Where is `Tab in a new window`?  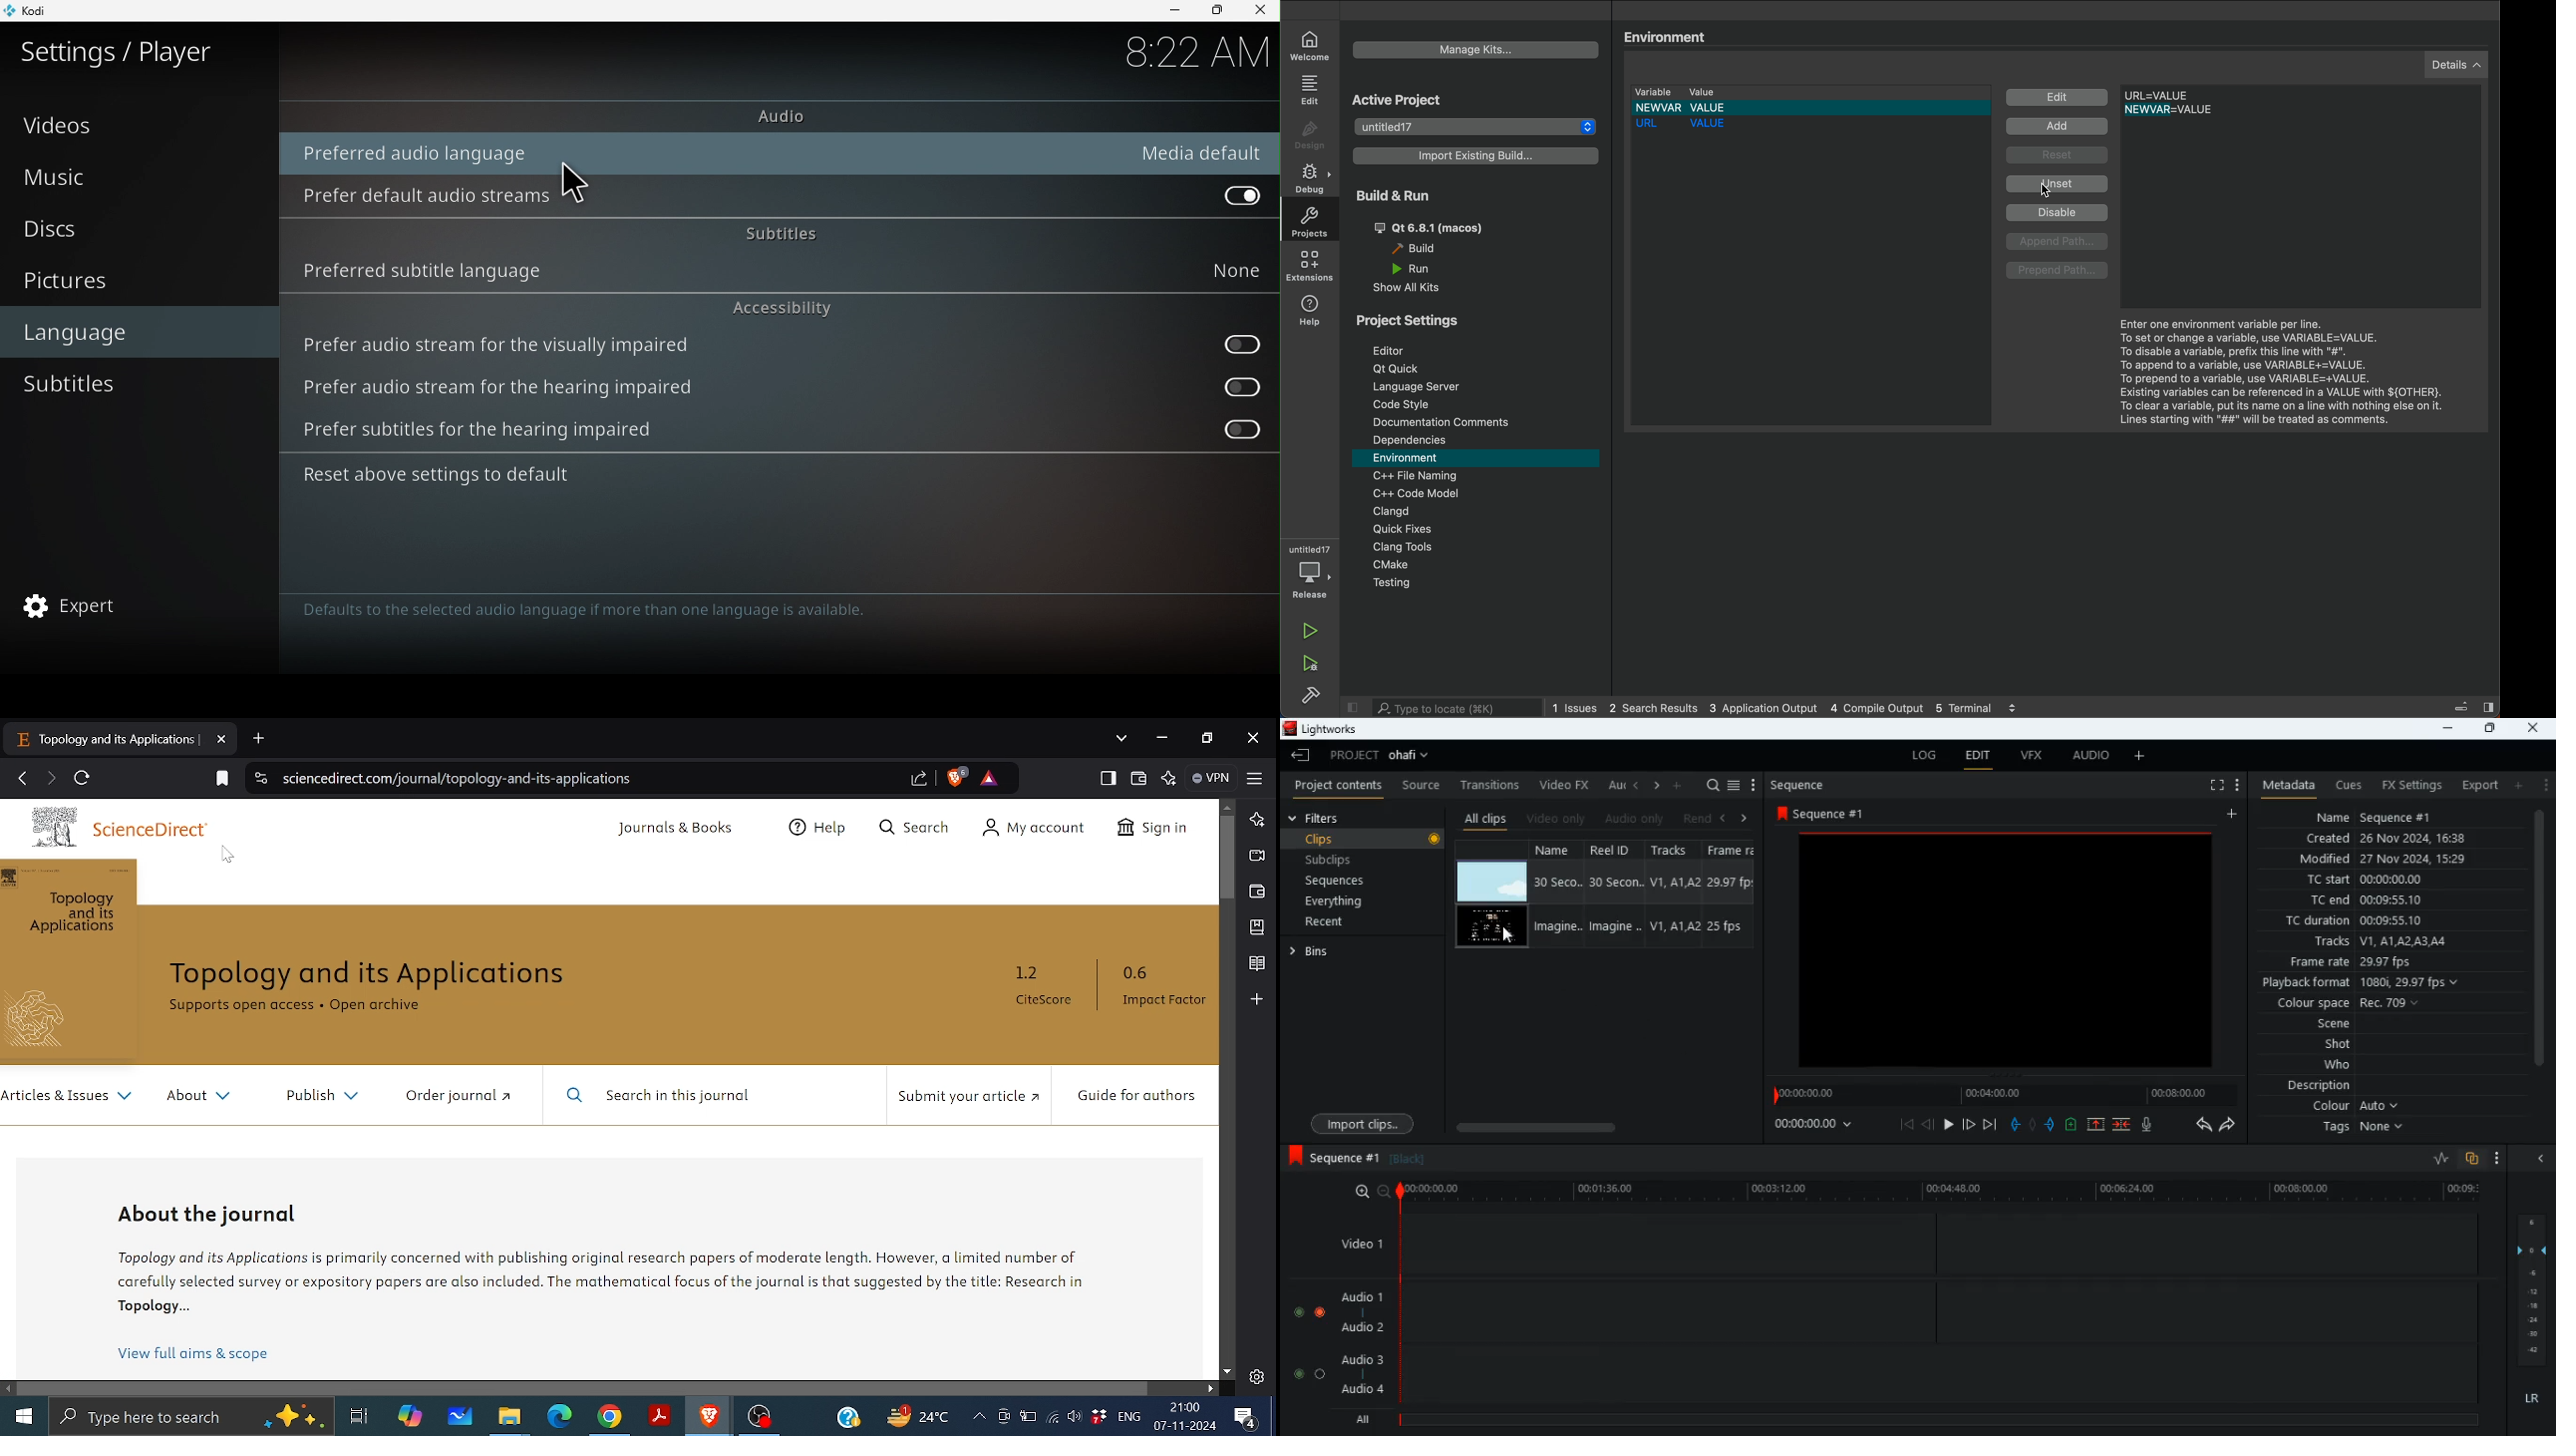
Tab in a new window is located at coordinates (101, 739).